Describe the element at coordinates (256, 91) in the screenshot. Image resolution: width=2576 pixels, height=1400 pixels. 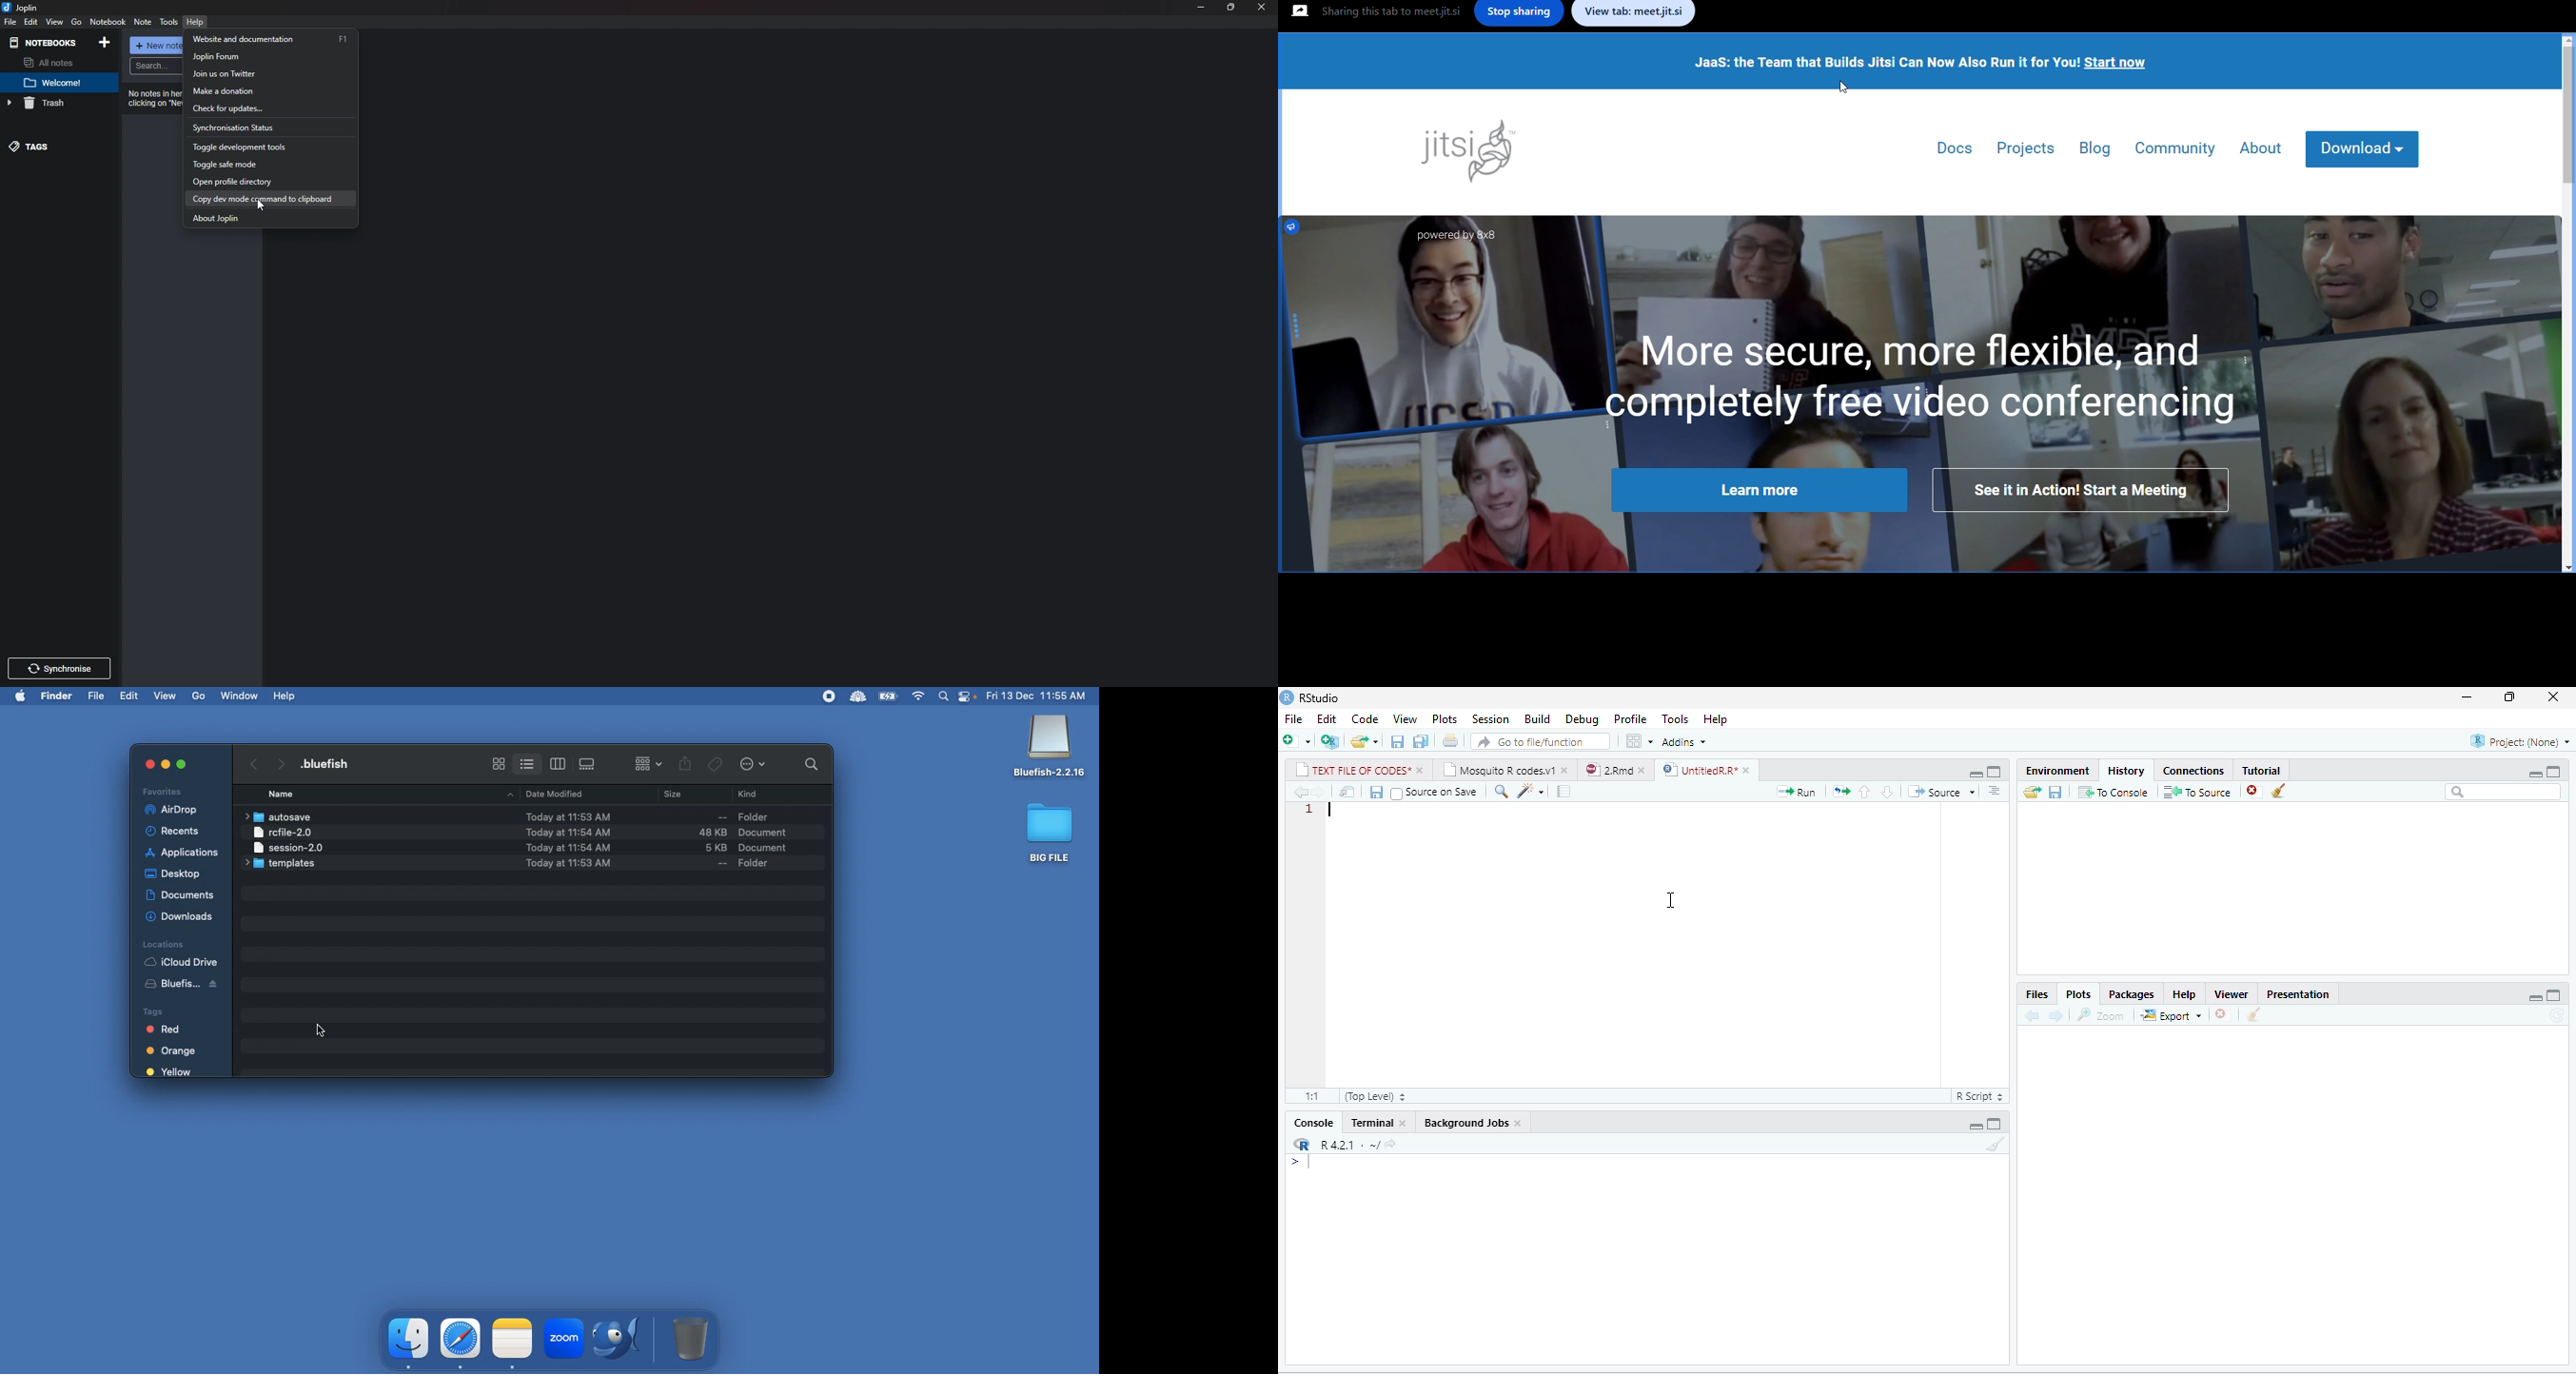
I see `Make a donation` at that location.